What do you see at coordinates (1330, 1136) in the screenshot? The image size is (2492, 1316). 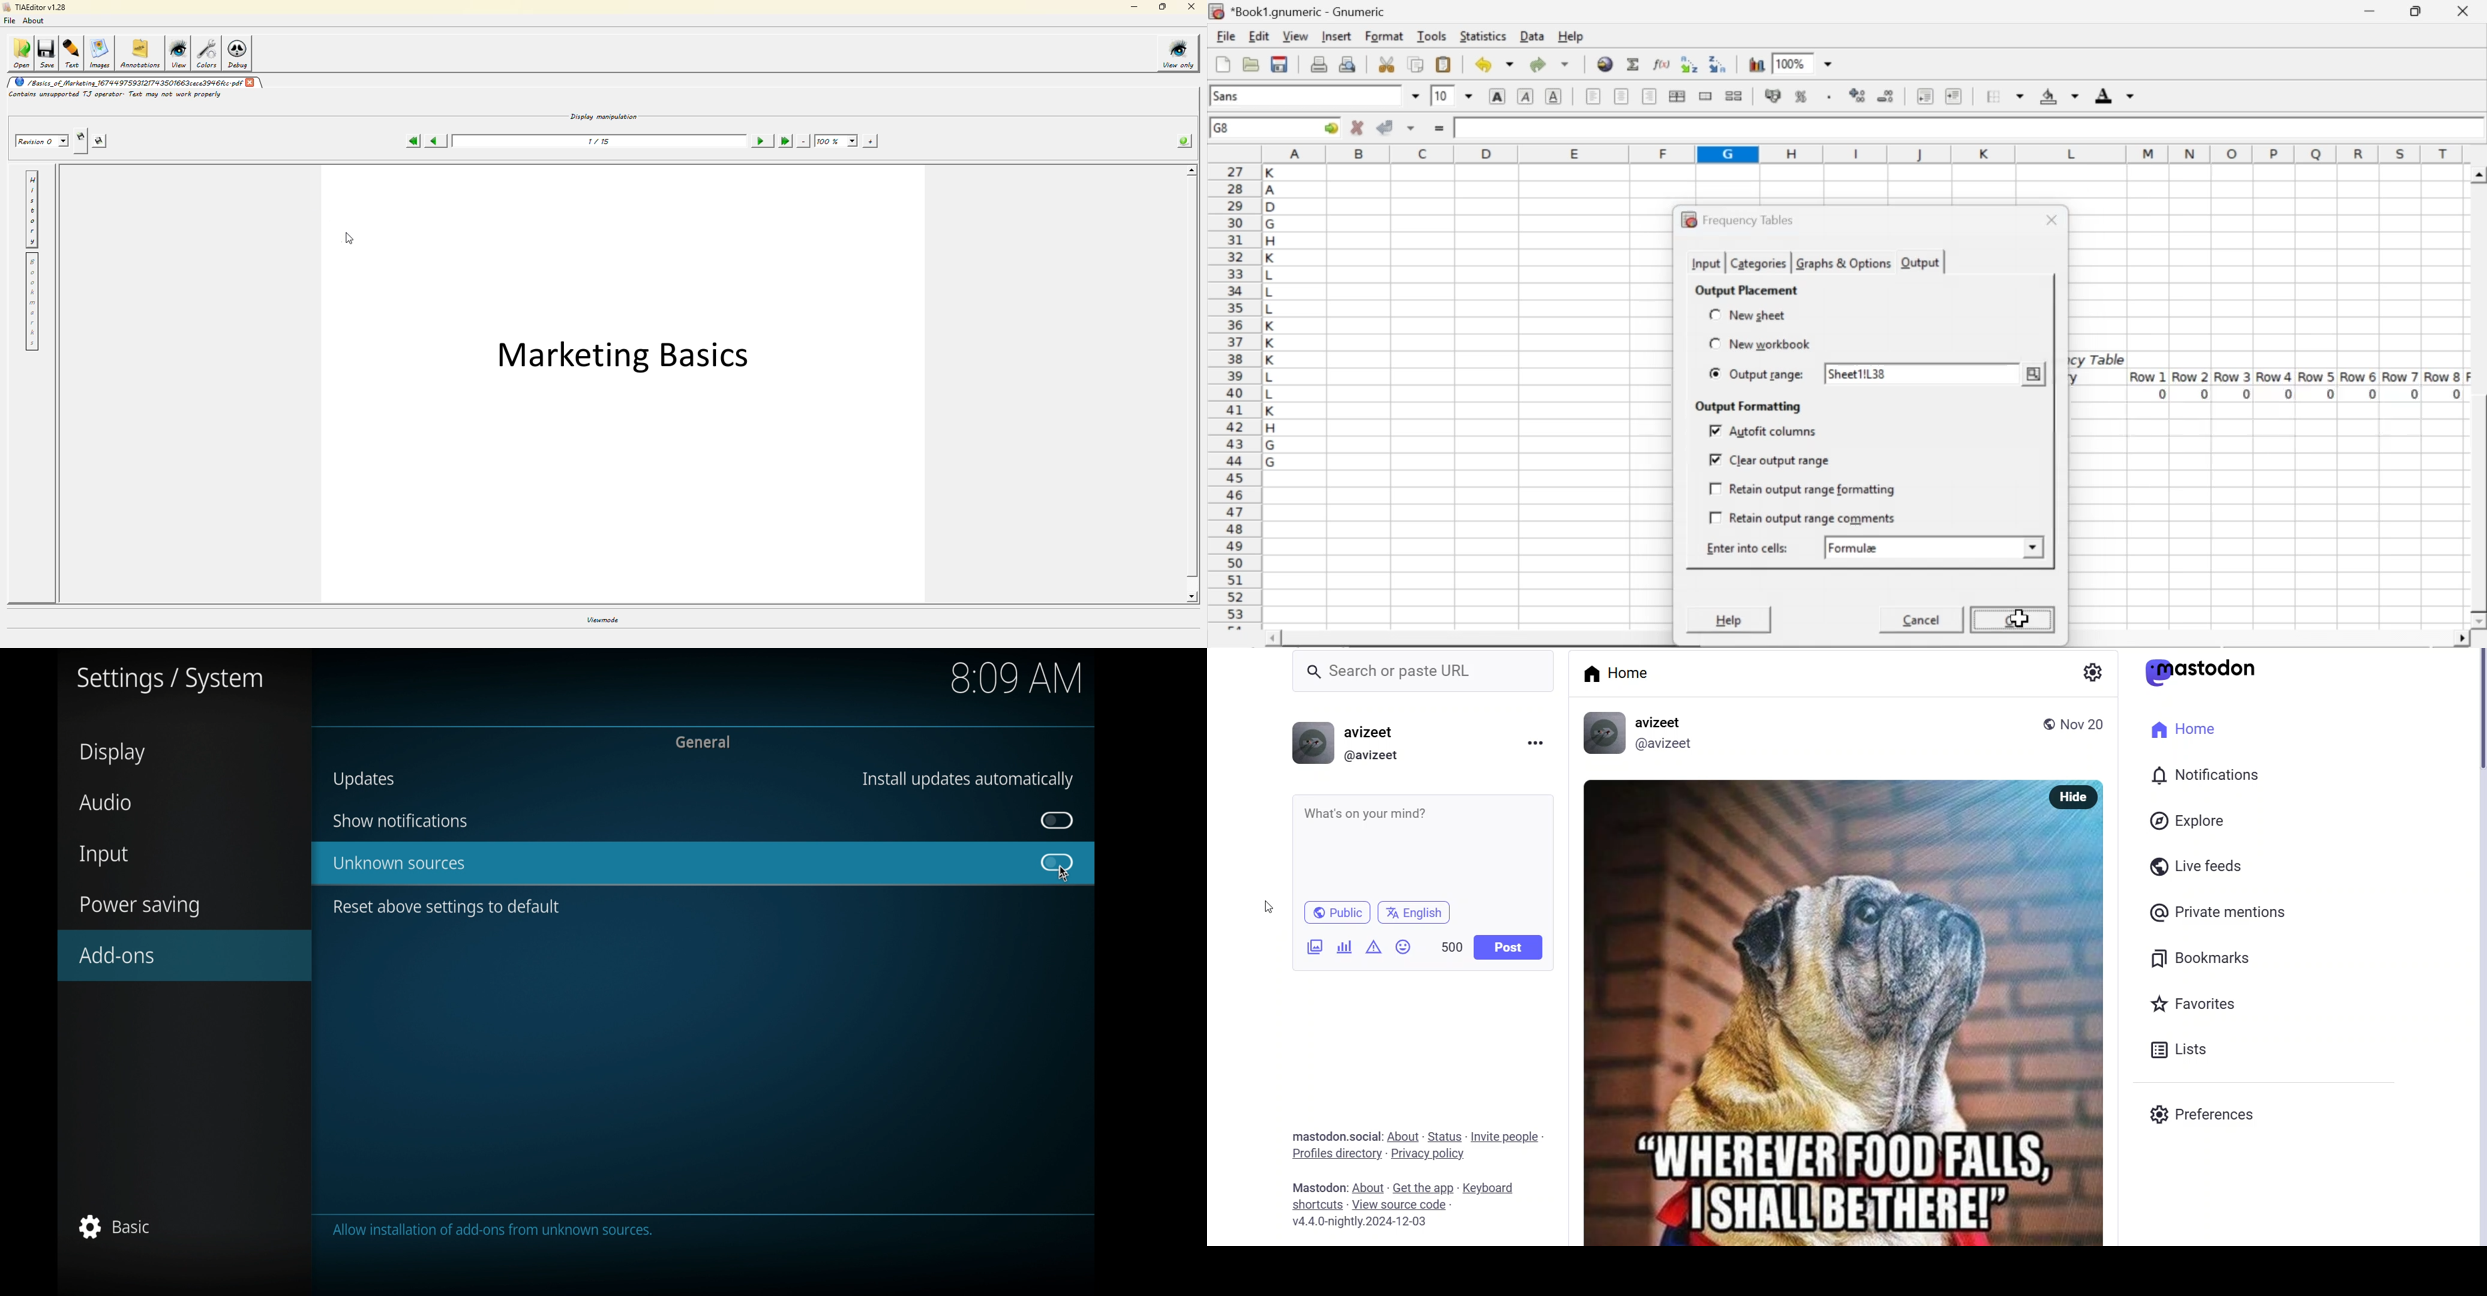 I see `text` at bounding box center [1330, 1136].